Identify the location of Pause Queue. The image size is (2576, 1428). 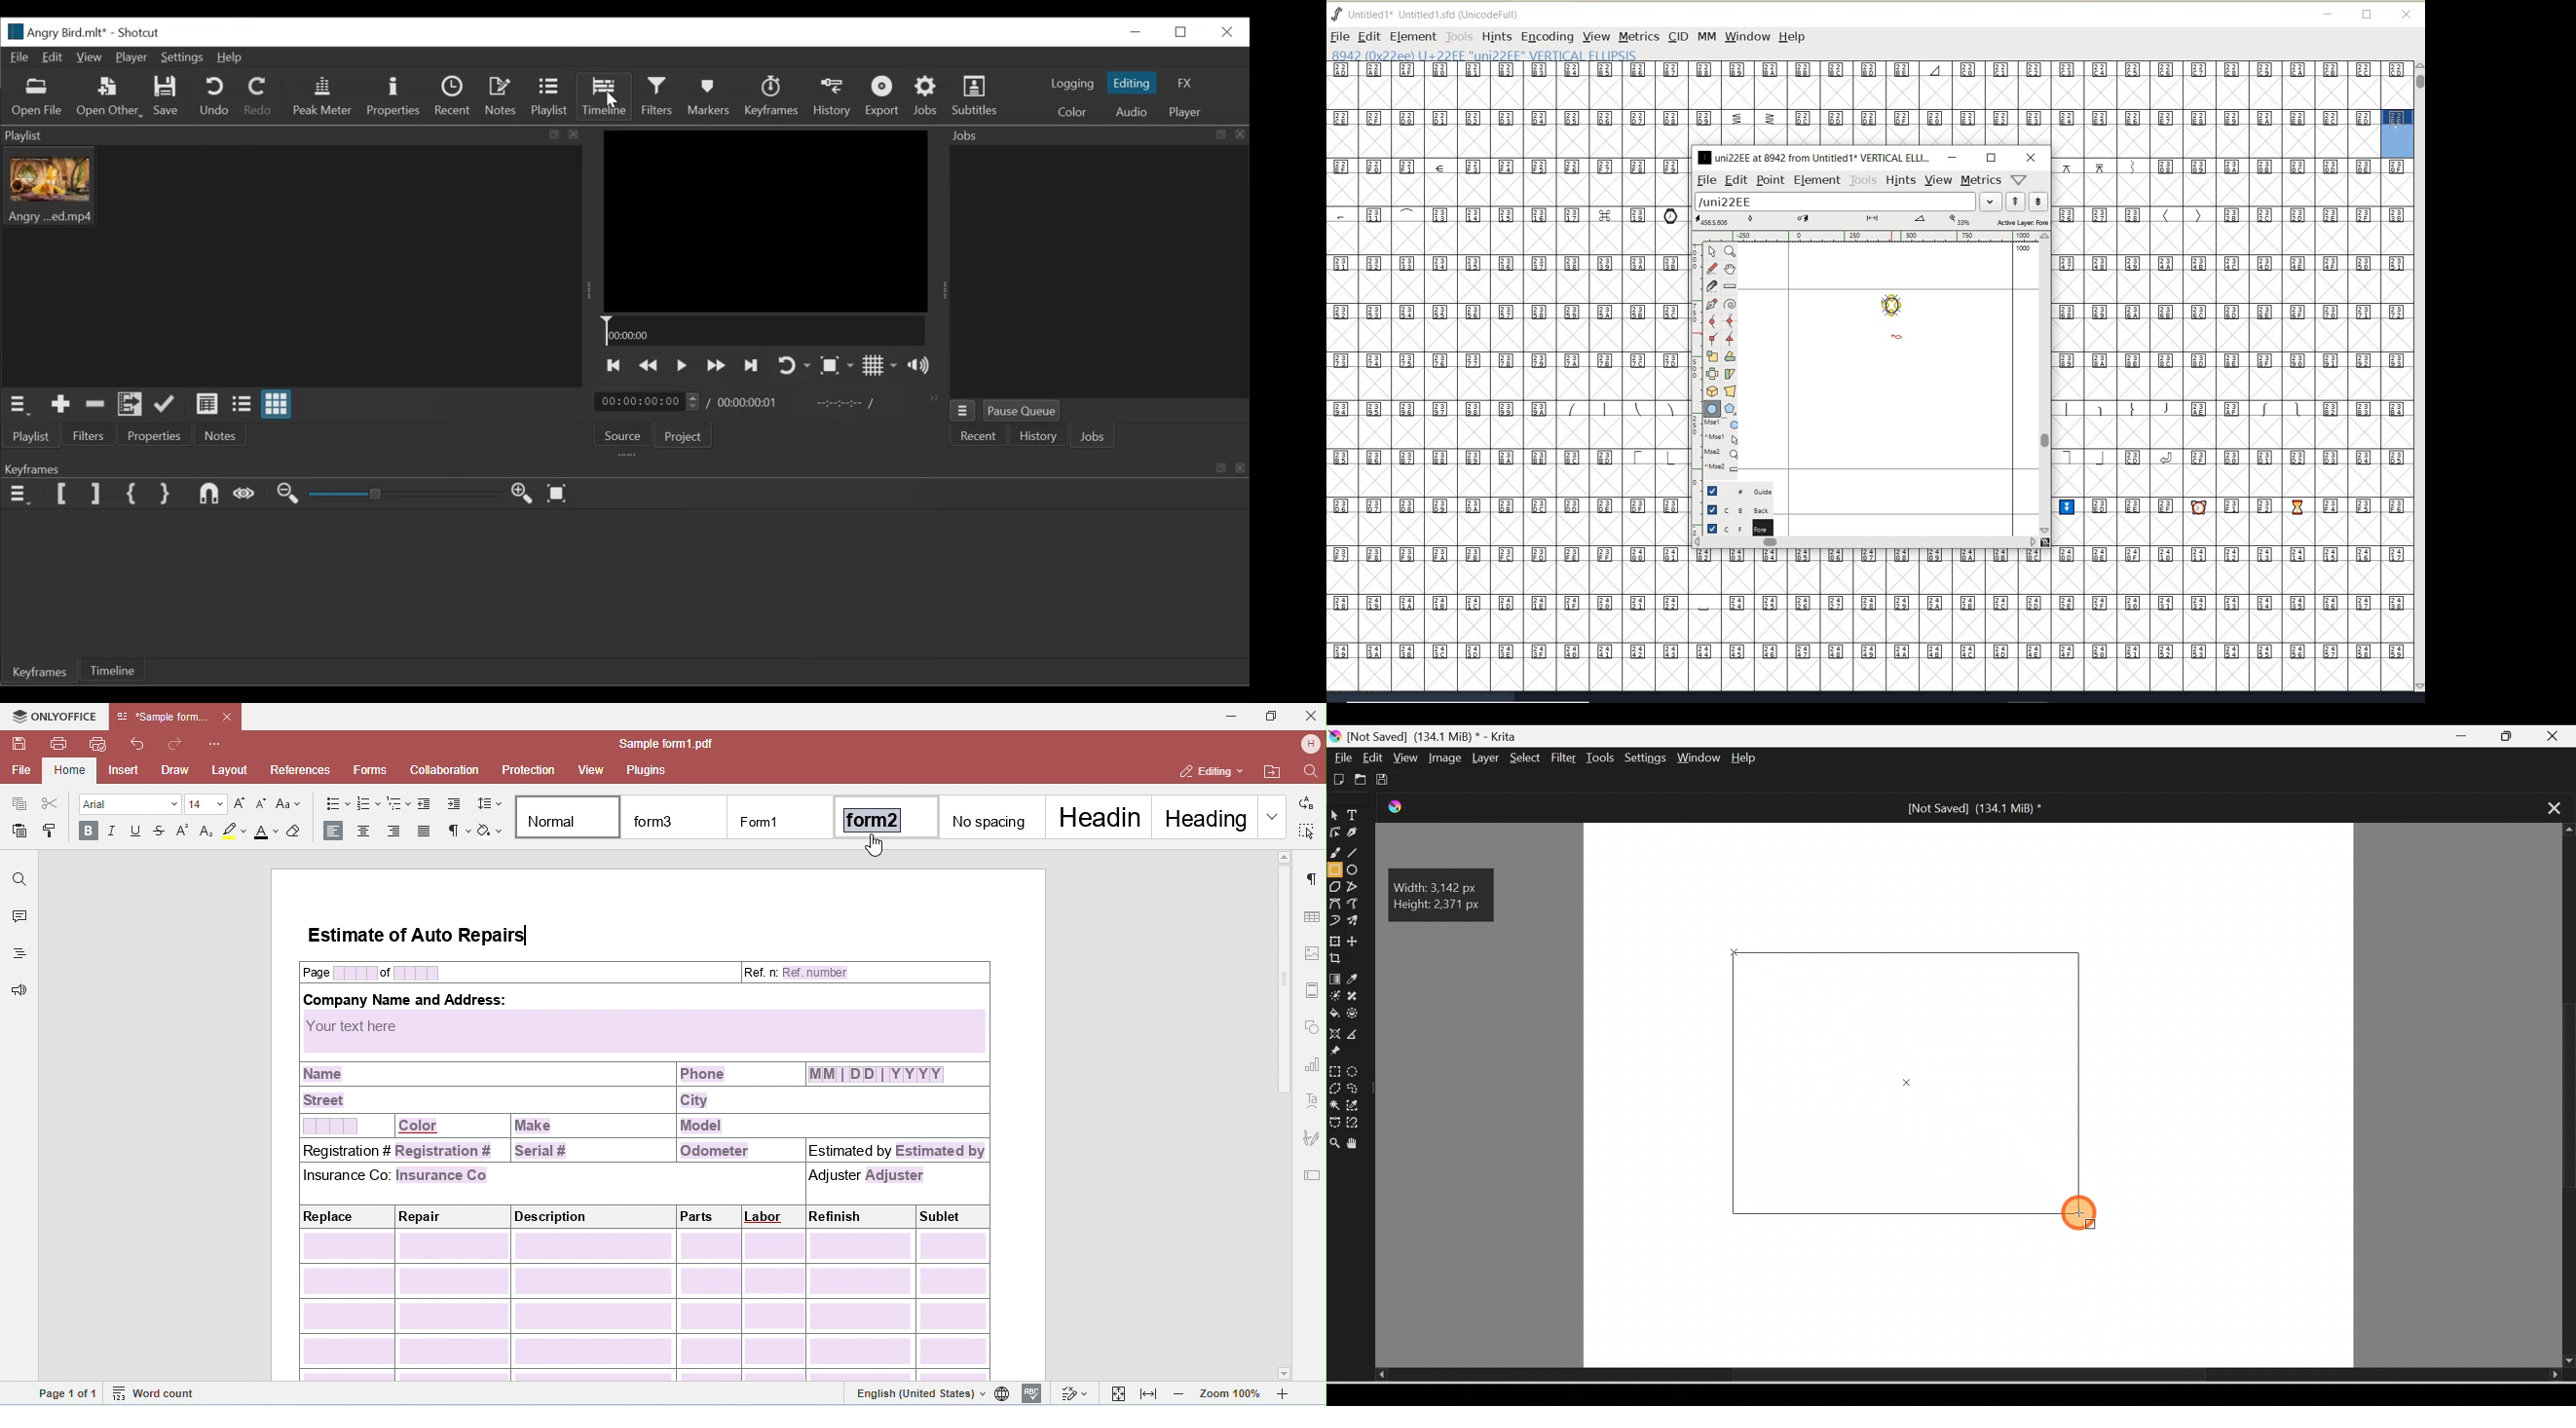
(1021, 410).